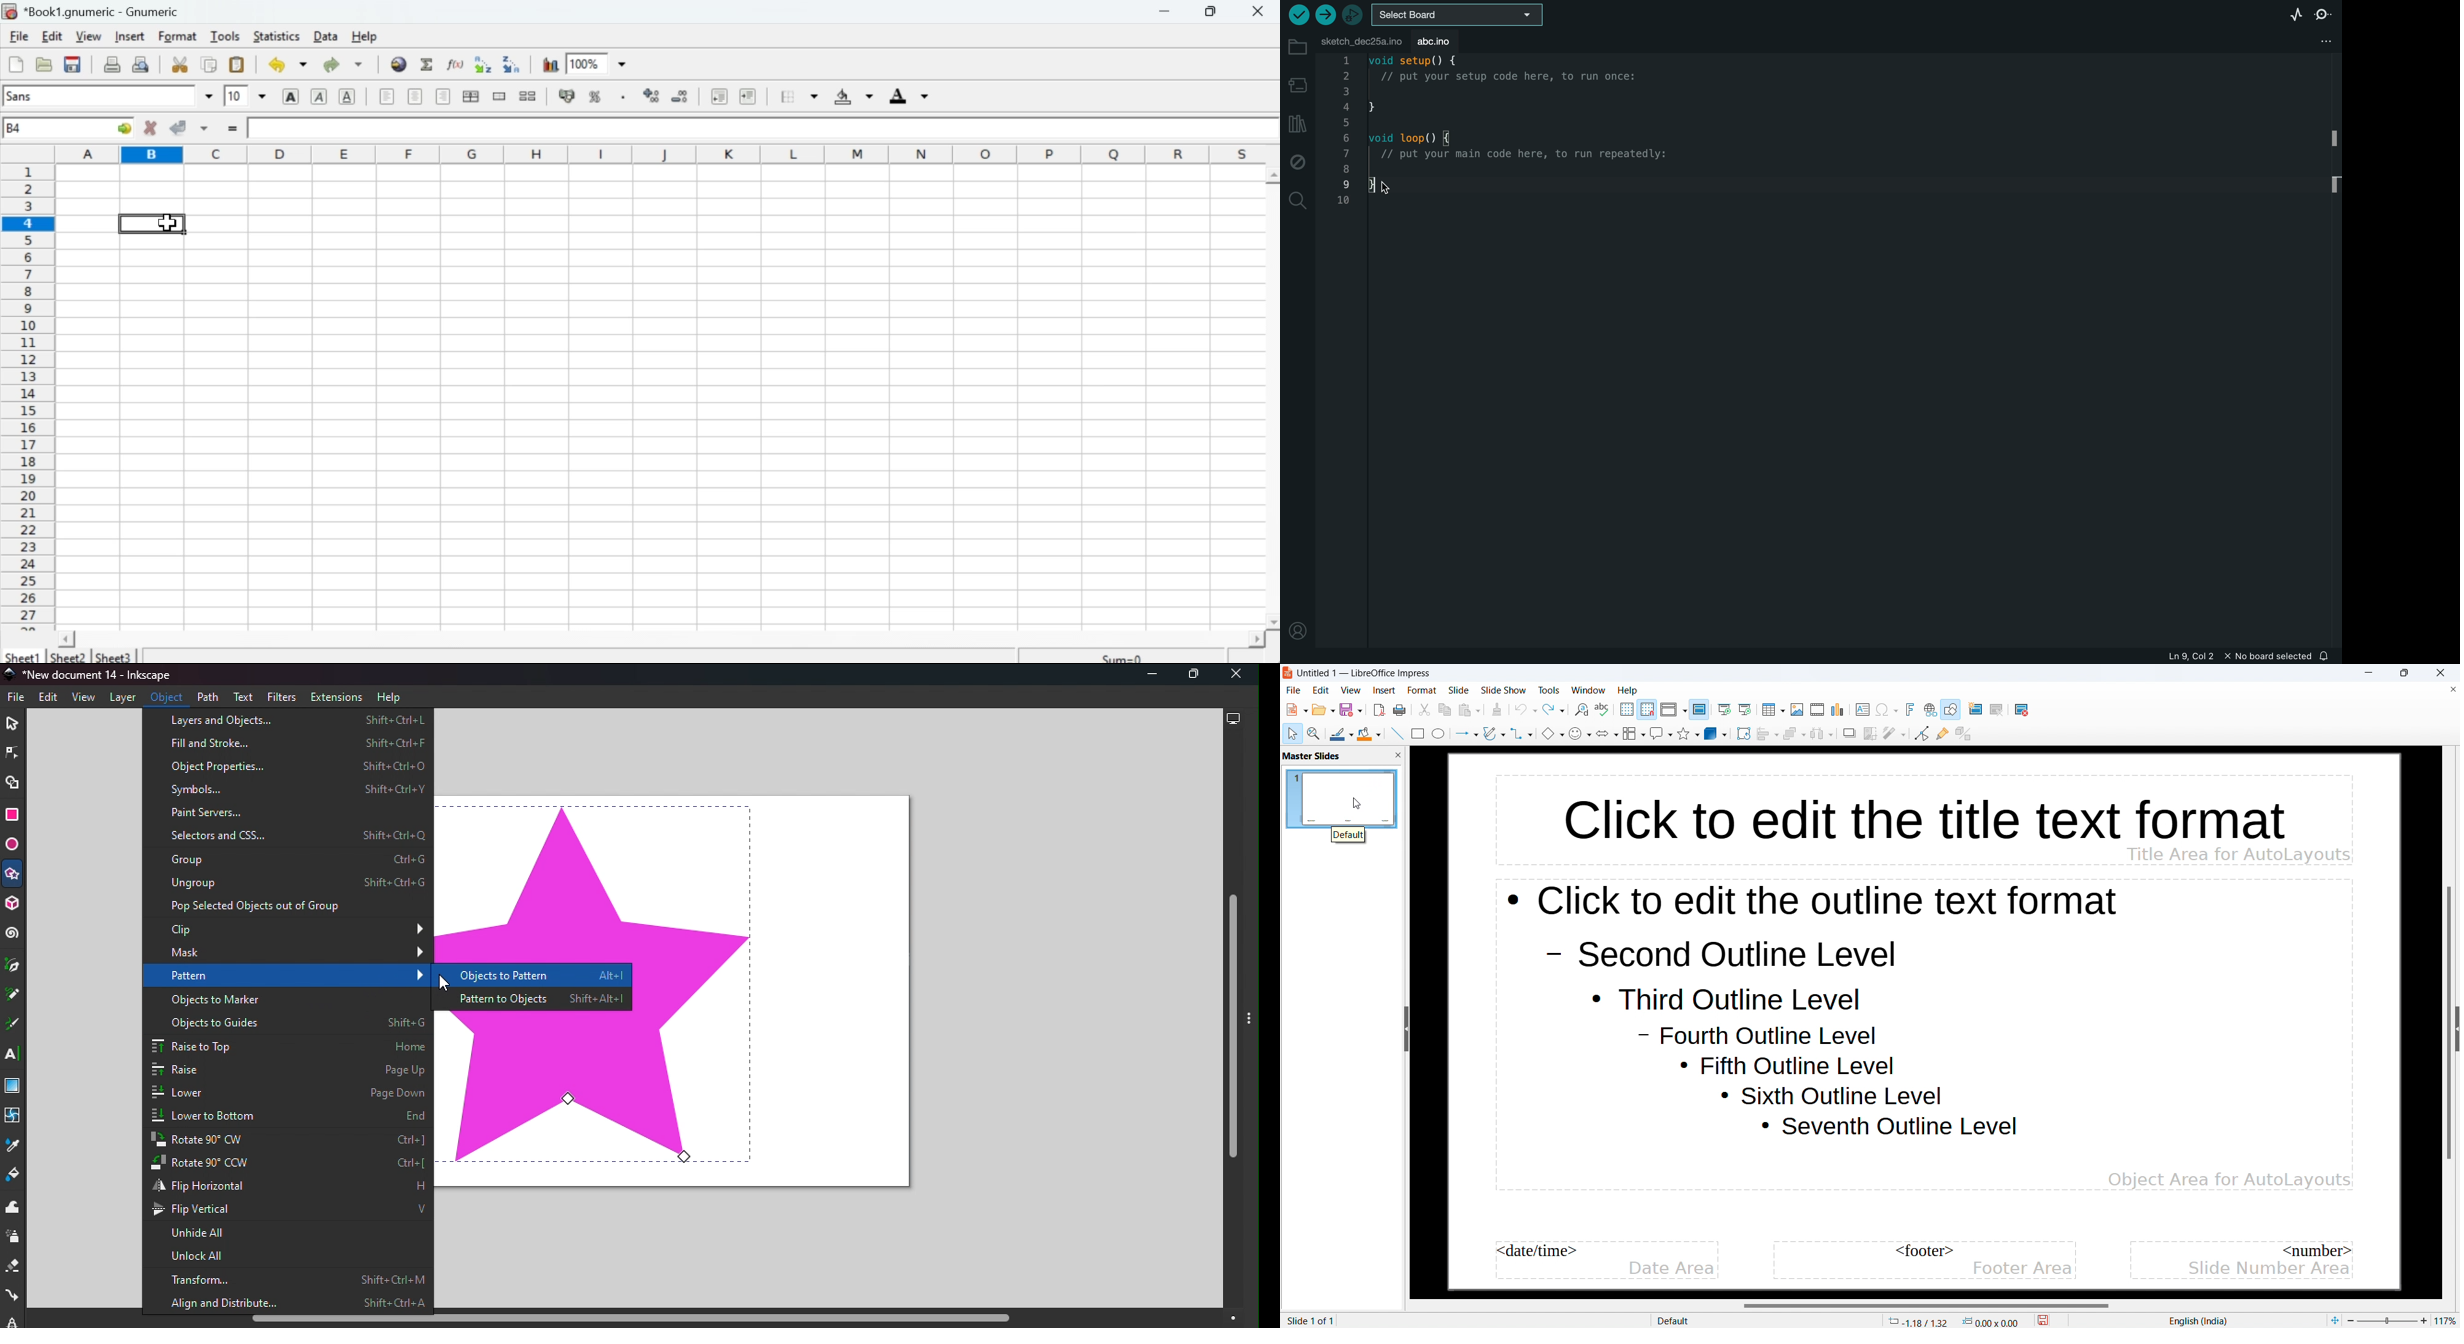 This screenshot has height=1344, width=2464. What do you see at coordinates (1607, 733) in the screenshot?
I see `block arrows` at bounding box center [1607, 733].